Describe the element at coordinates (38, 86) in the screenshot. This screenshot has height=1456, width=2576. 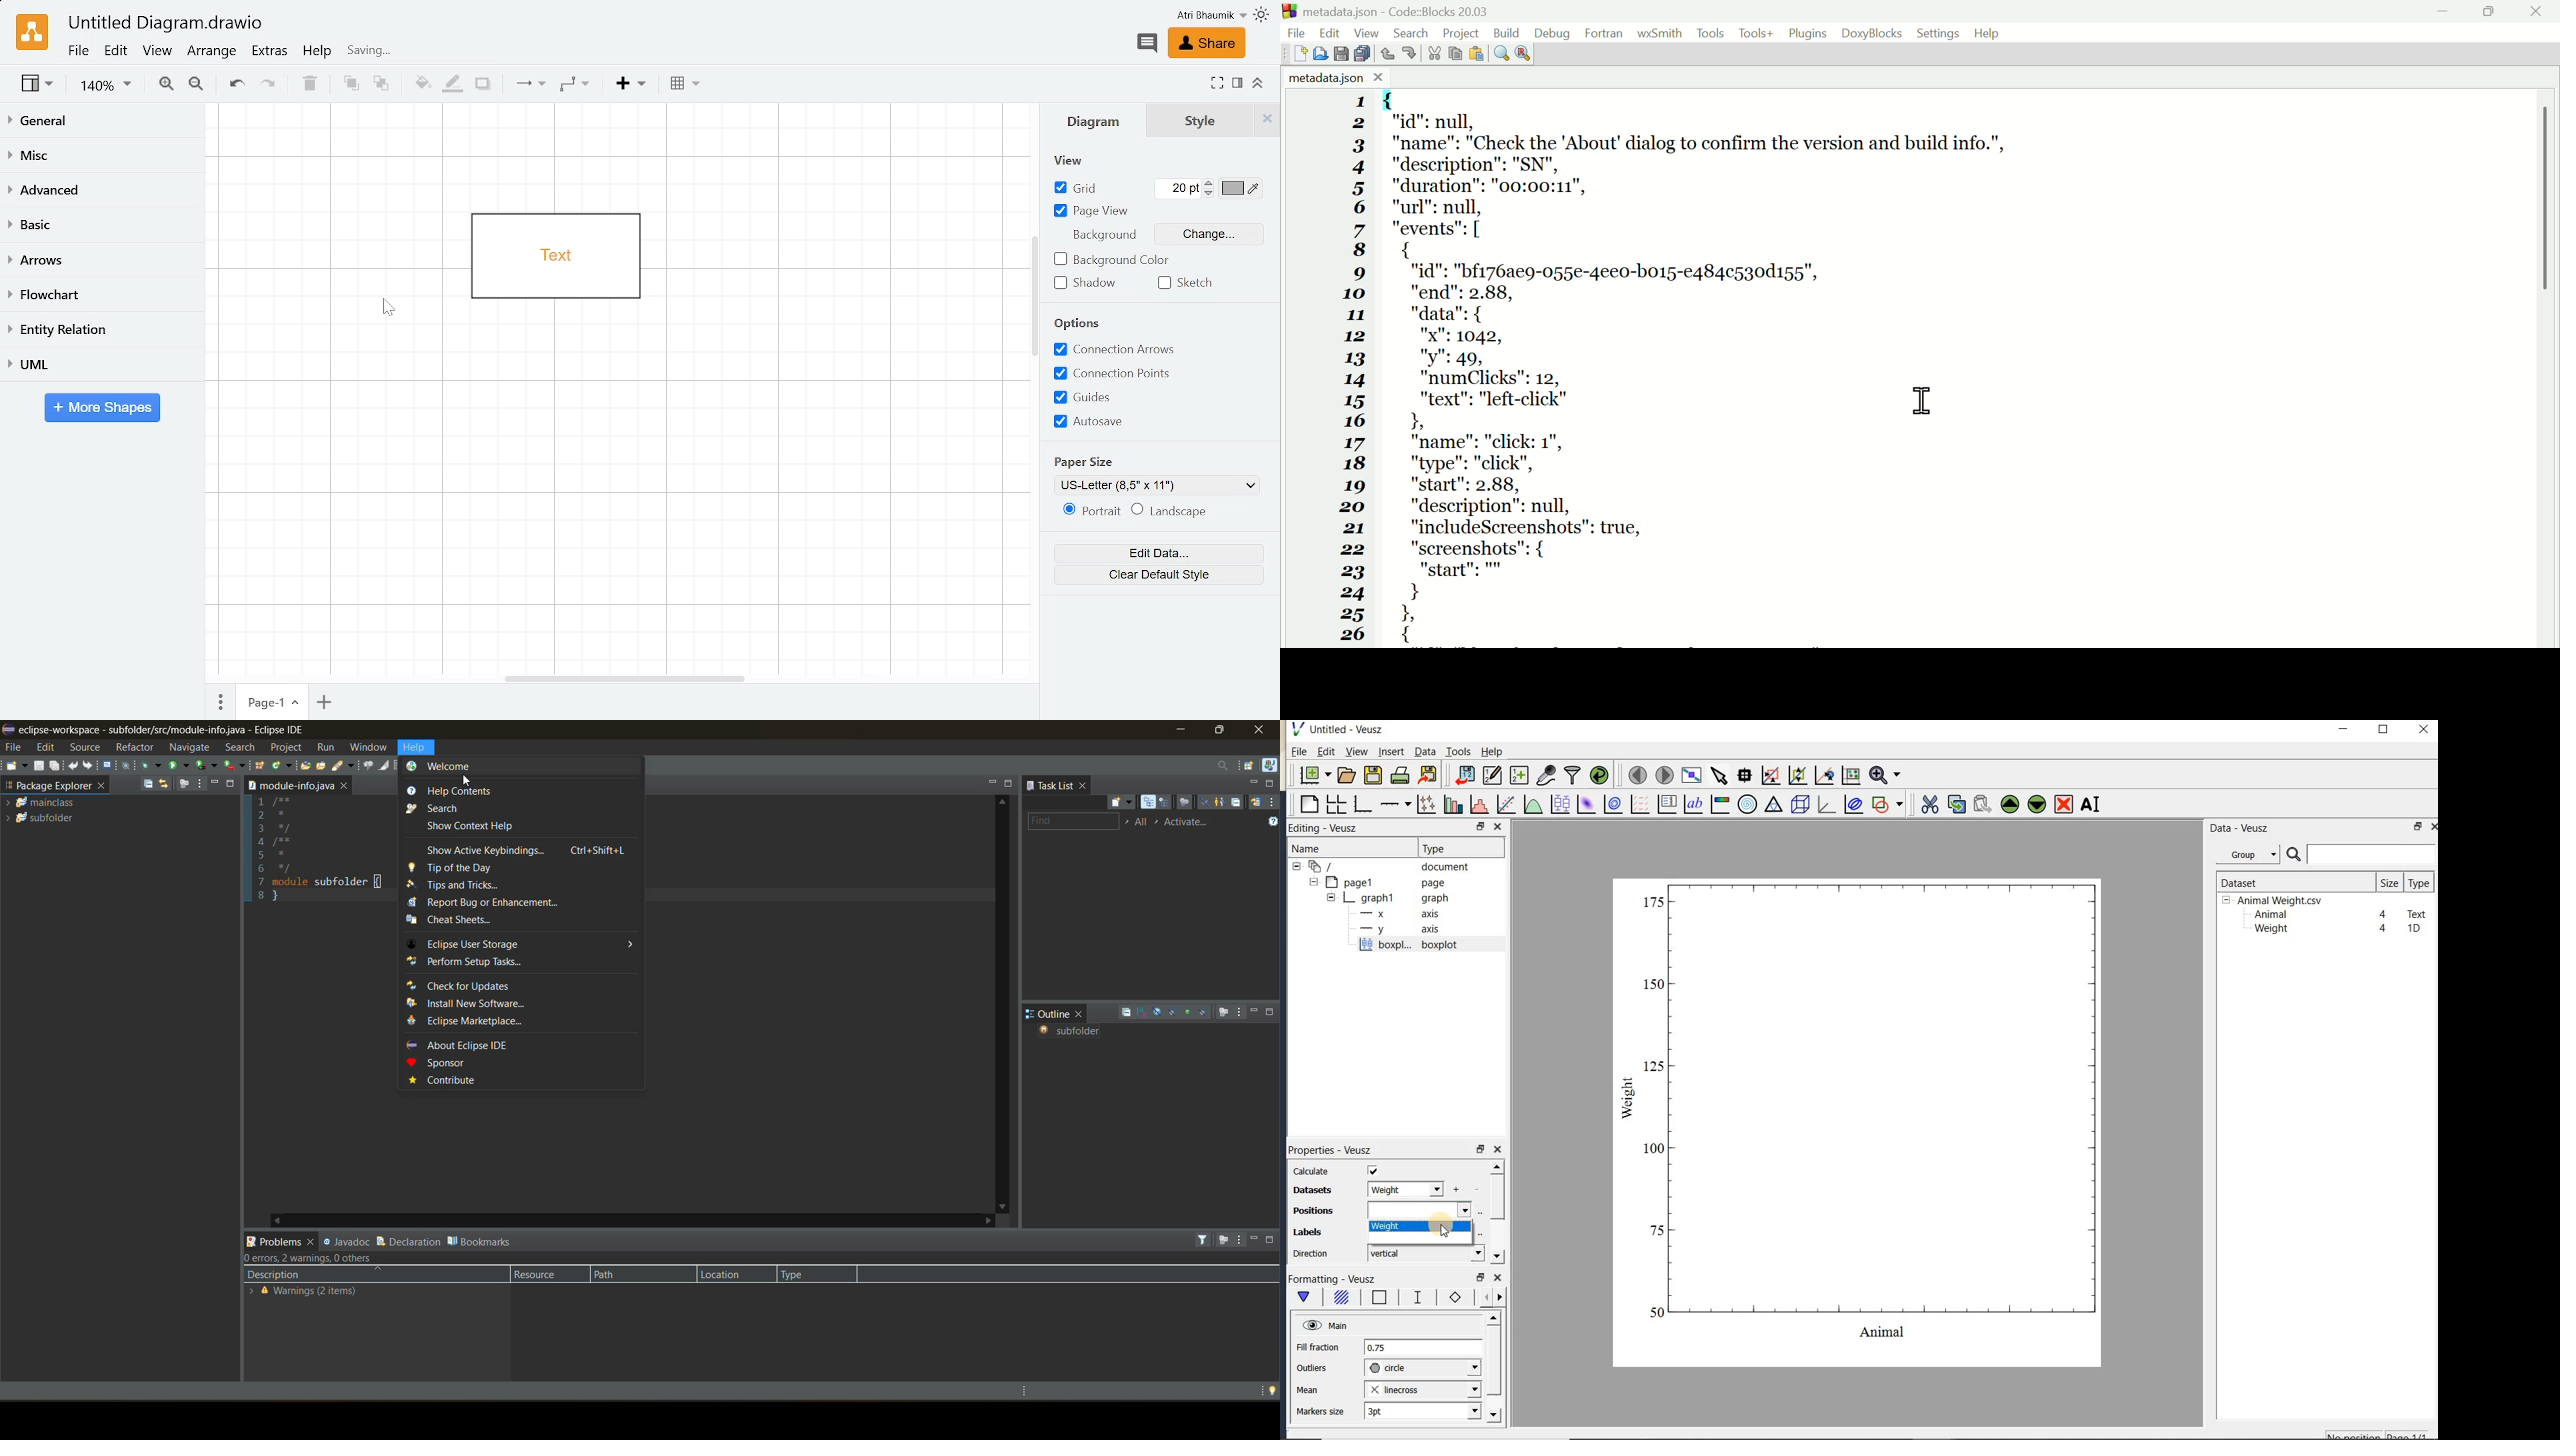
I see `View` at that location.